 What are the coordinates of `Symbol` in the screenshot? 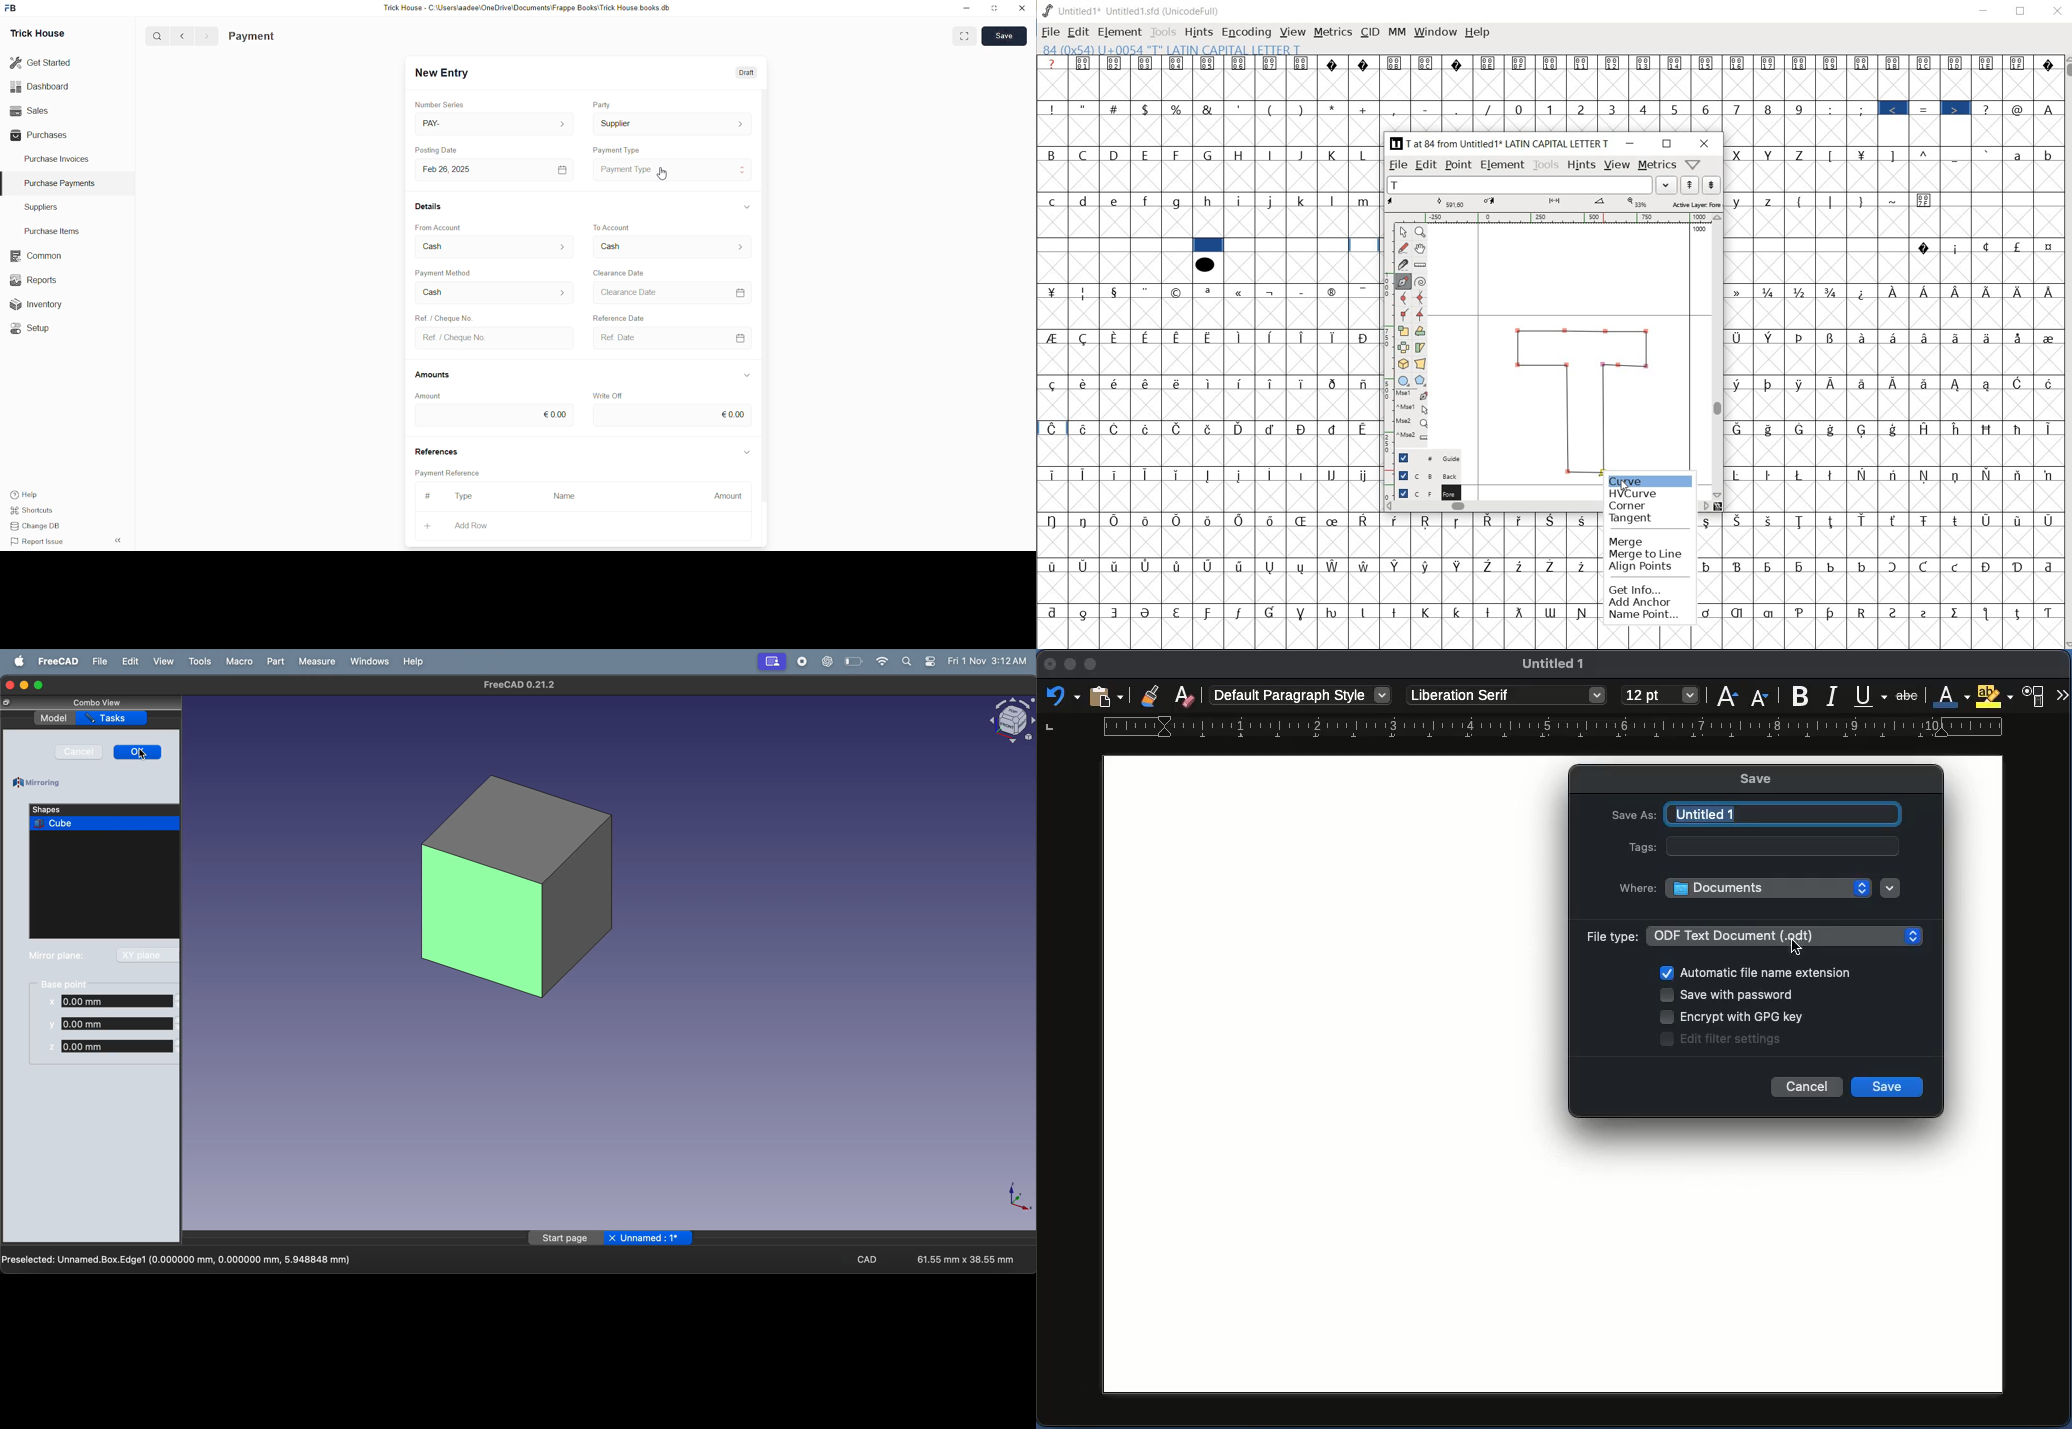 It's located at (1522, 520).